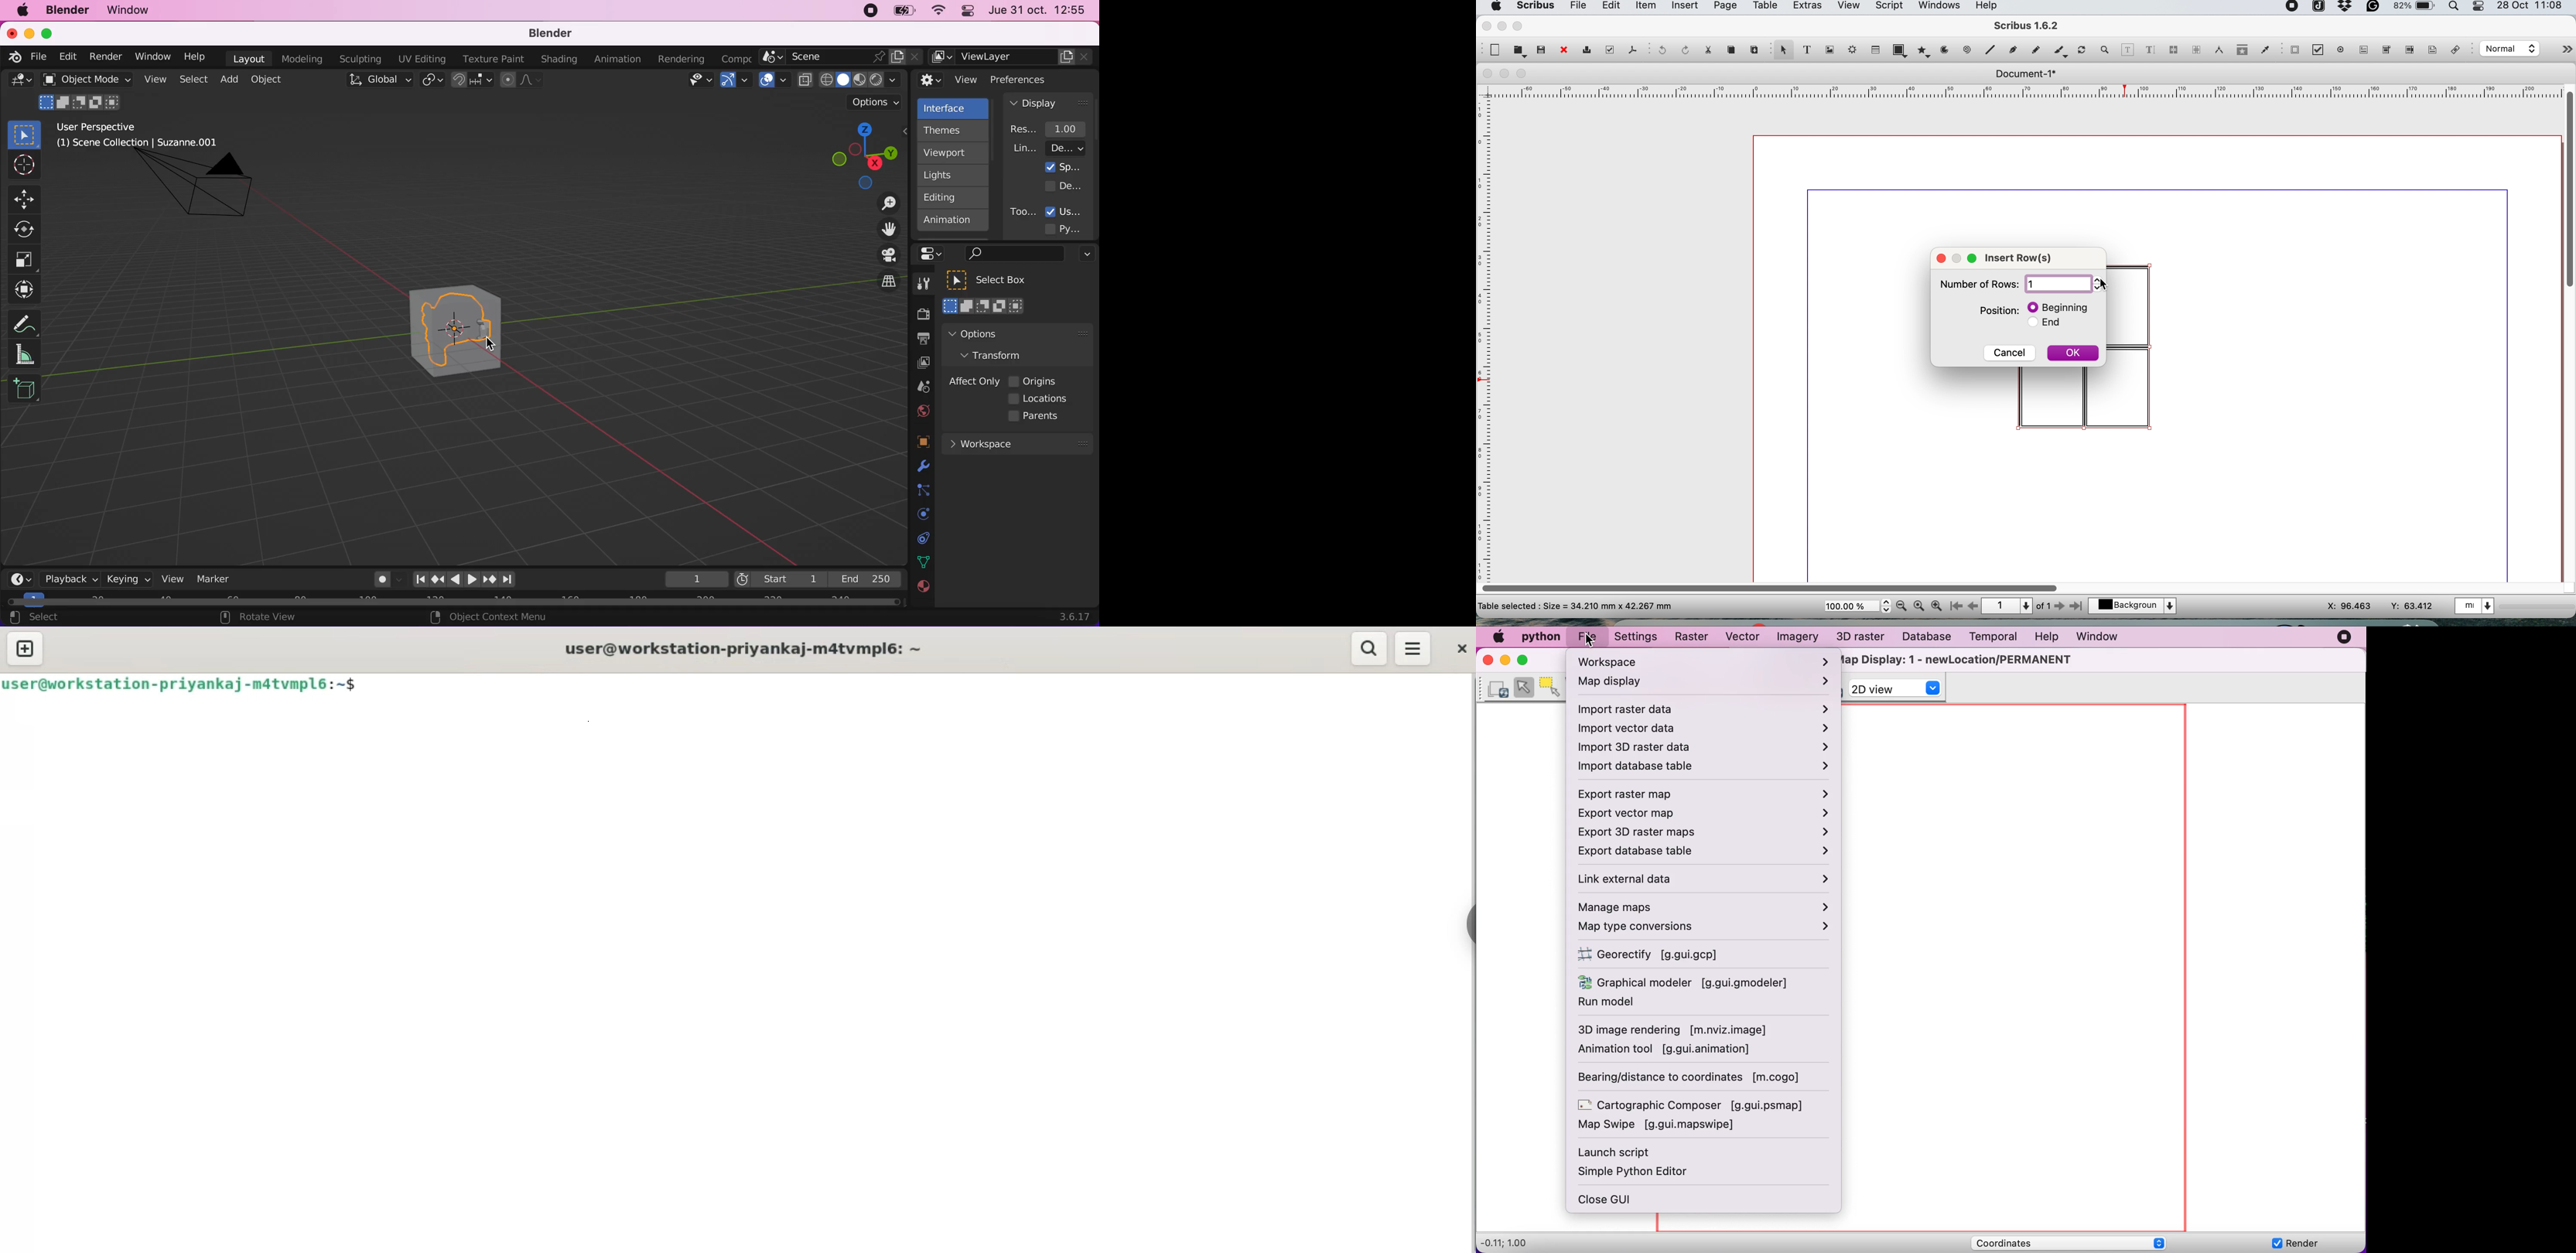 The image size is (2576, 1260). What do you see at coordinates (921, 467) in the screenshot?
I see `physics` at bounding box center [921, 467].